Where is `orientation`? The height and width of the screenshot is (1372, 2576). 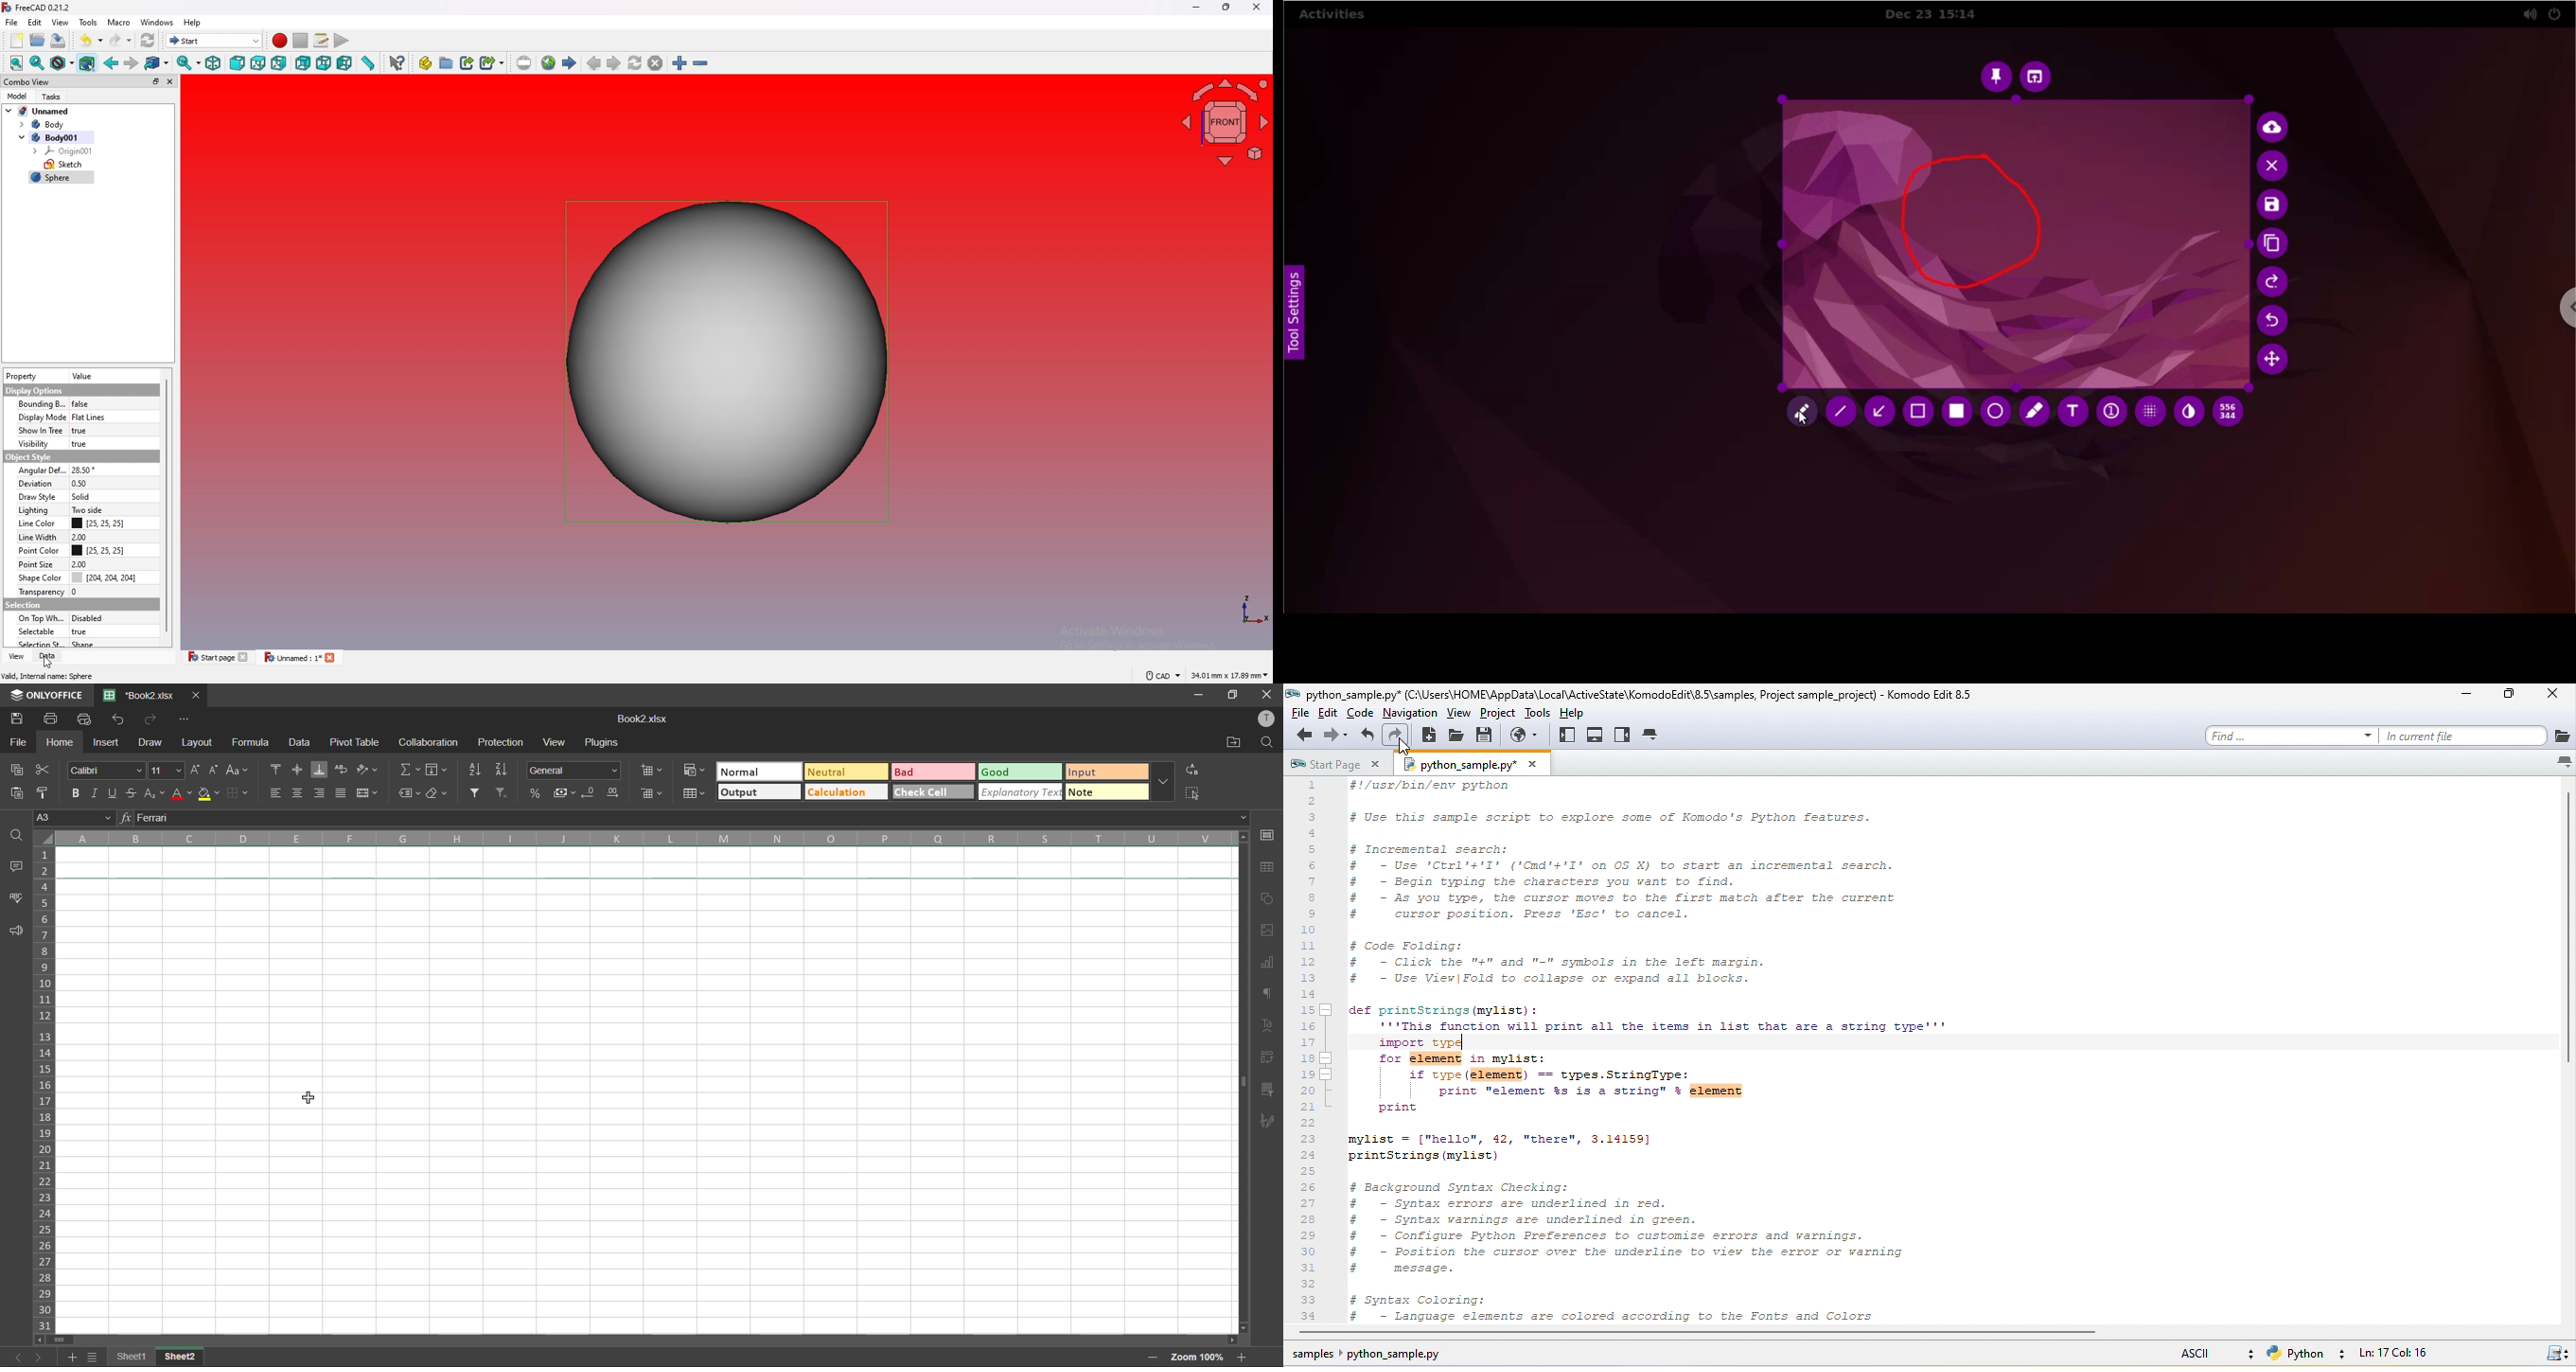
orientation is located at coordinates (366, 769).